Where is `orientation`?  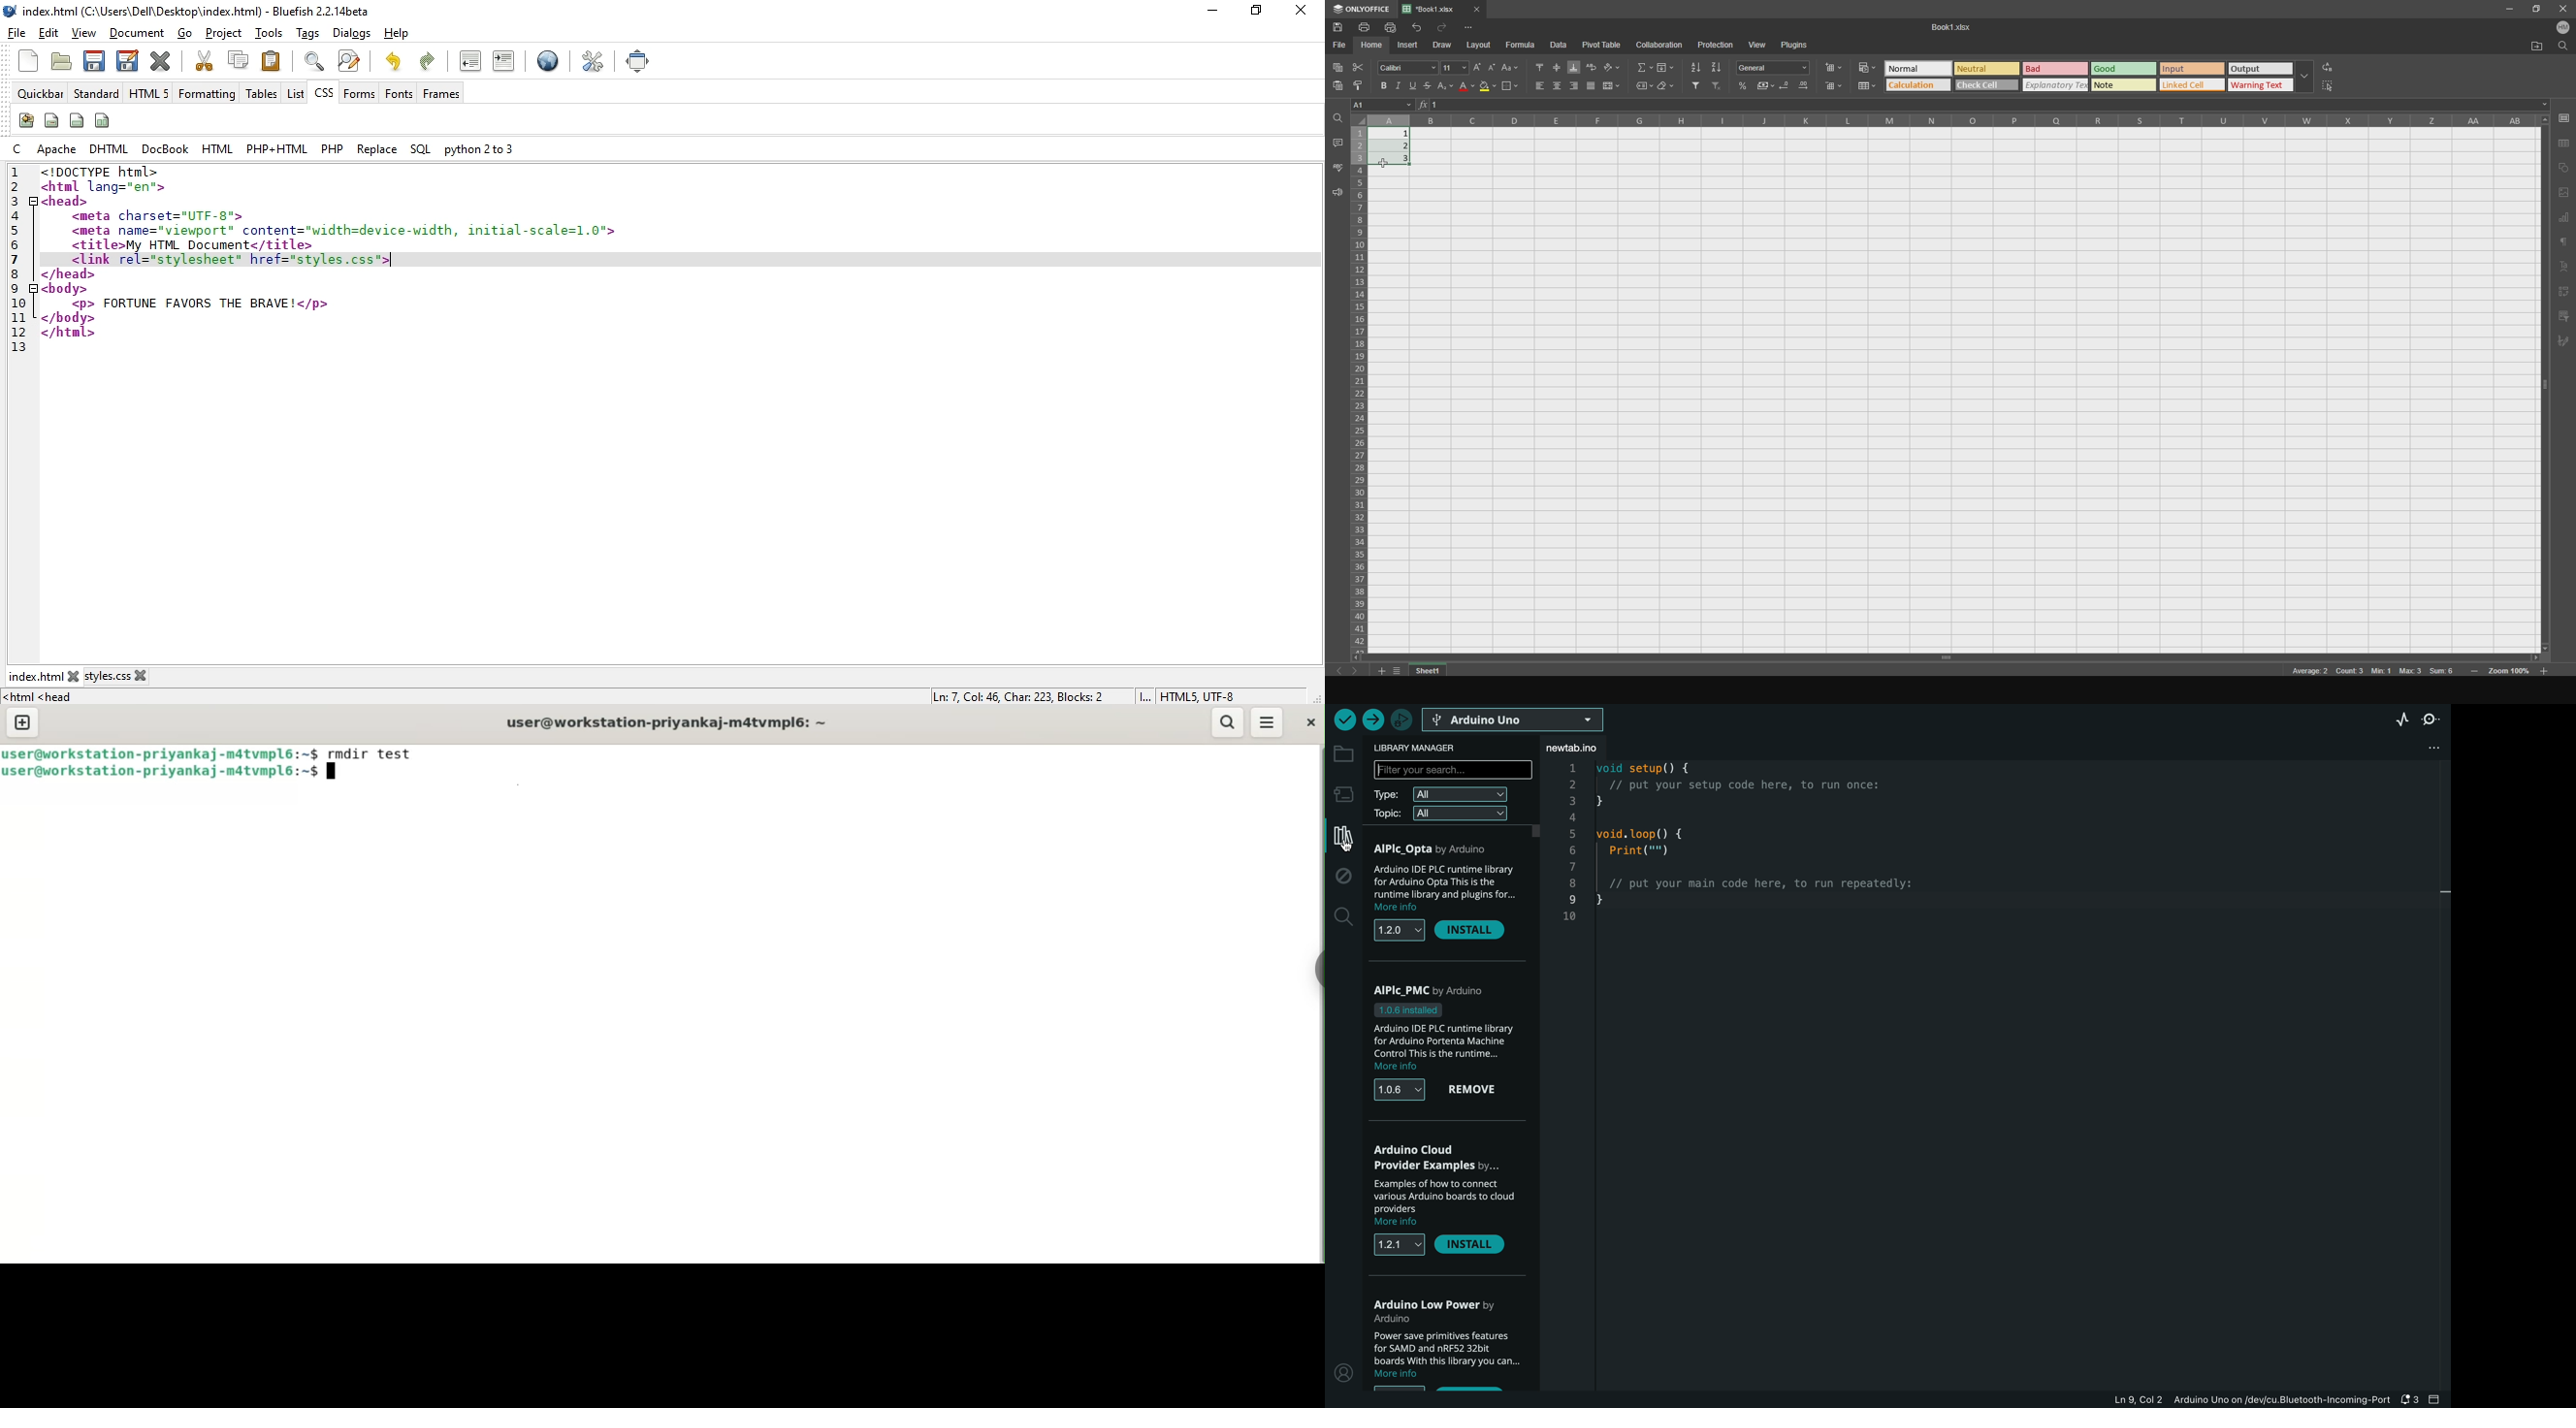
orientation is located at coordinates (1614, 66).